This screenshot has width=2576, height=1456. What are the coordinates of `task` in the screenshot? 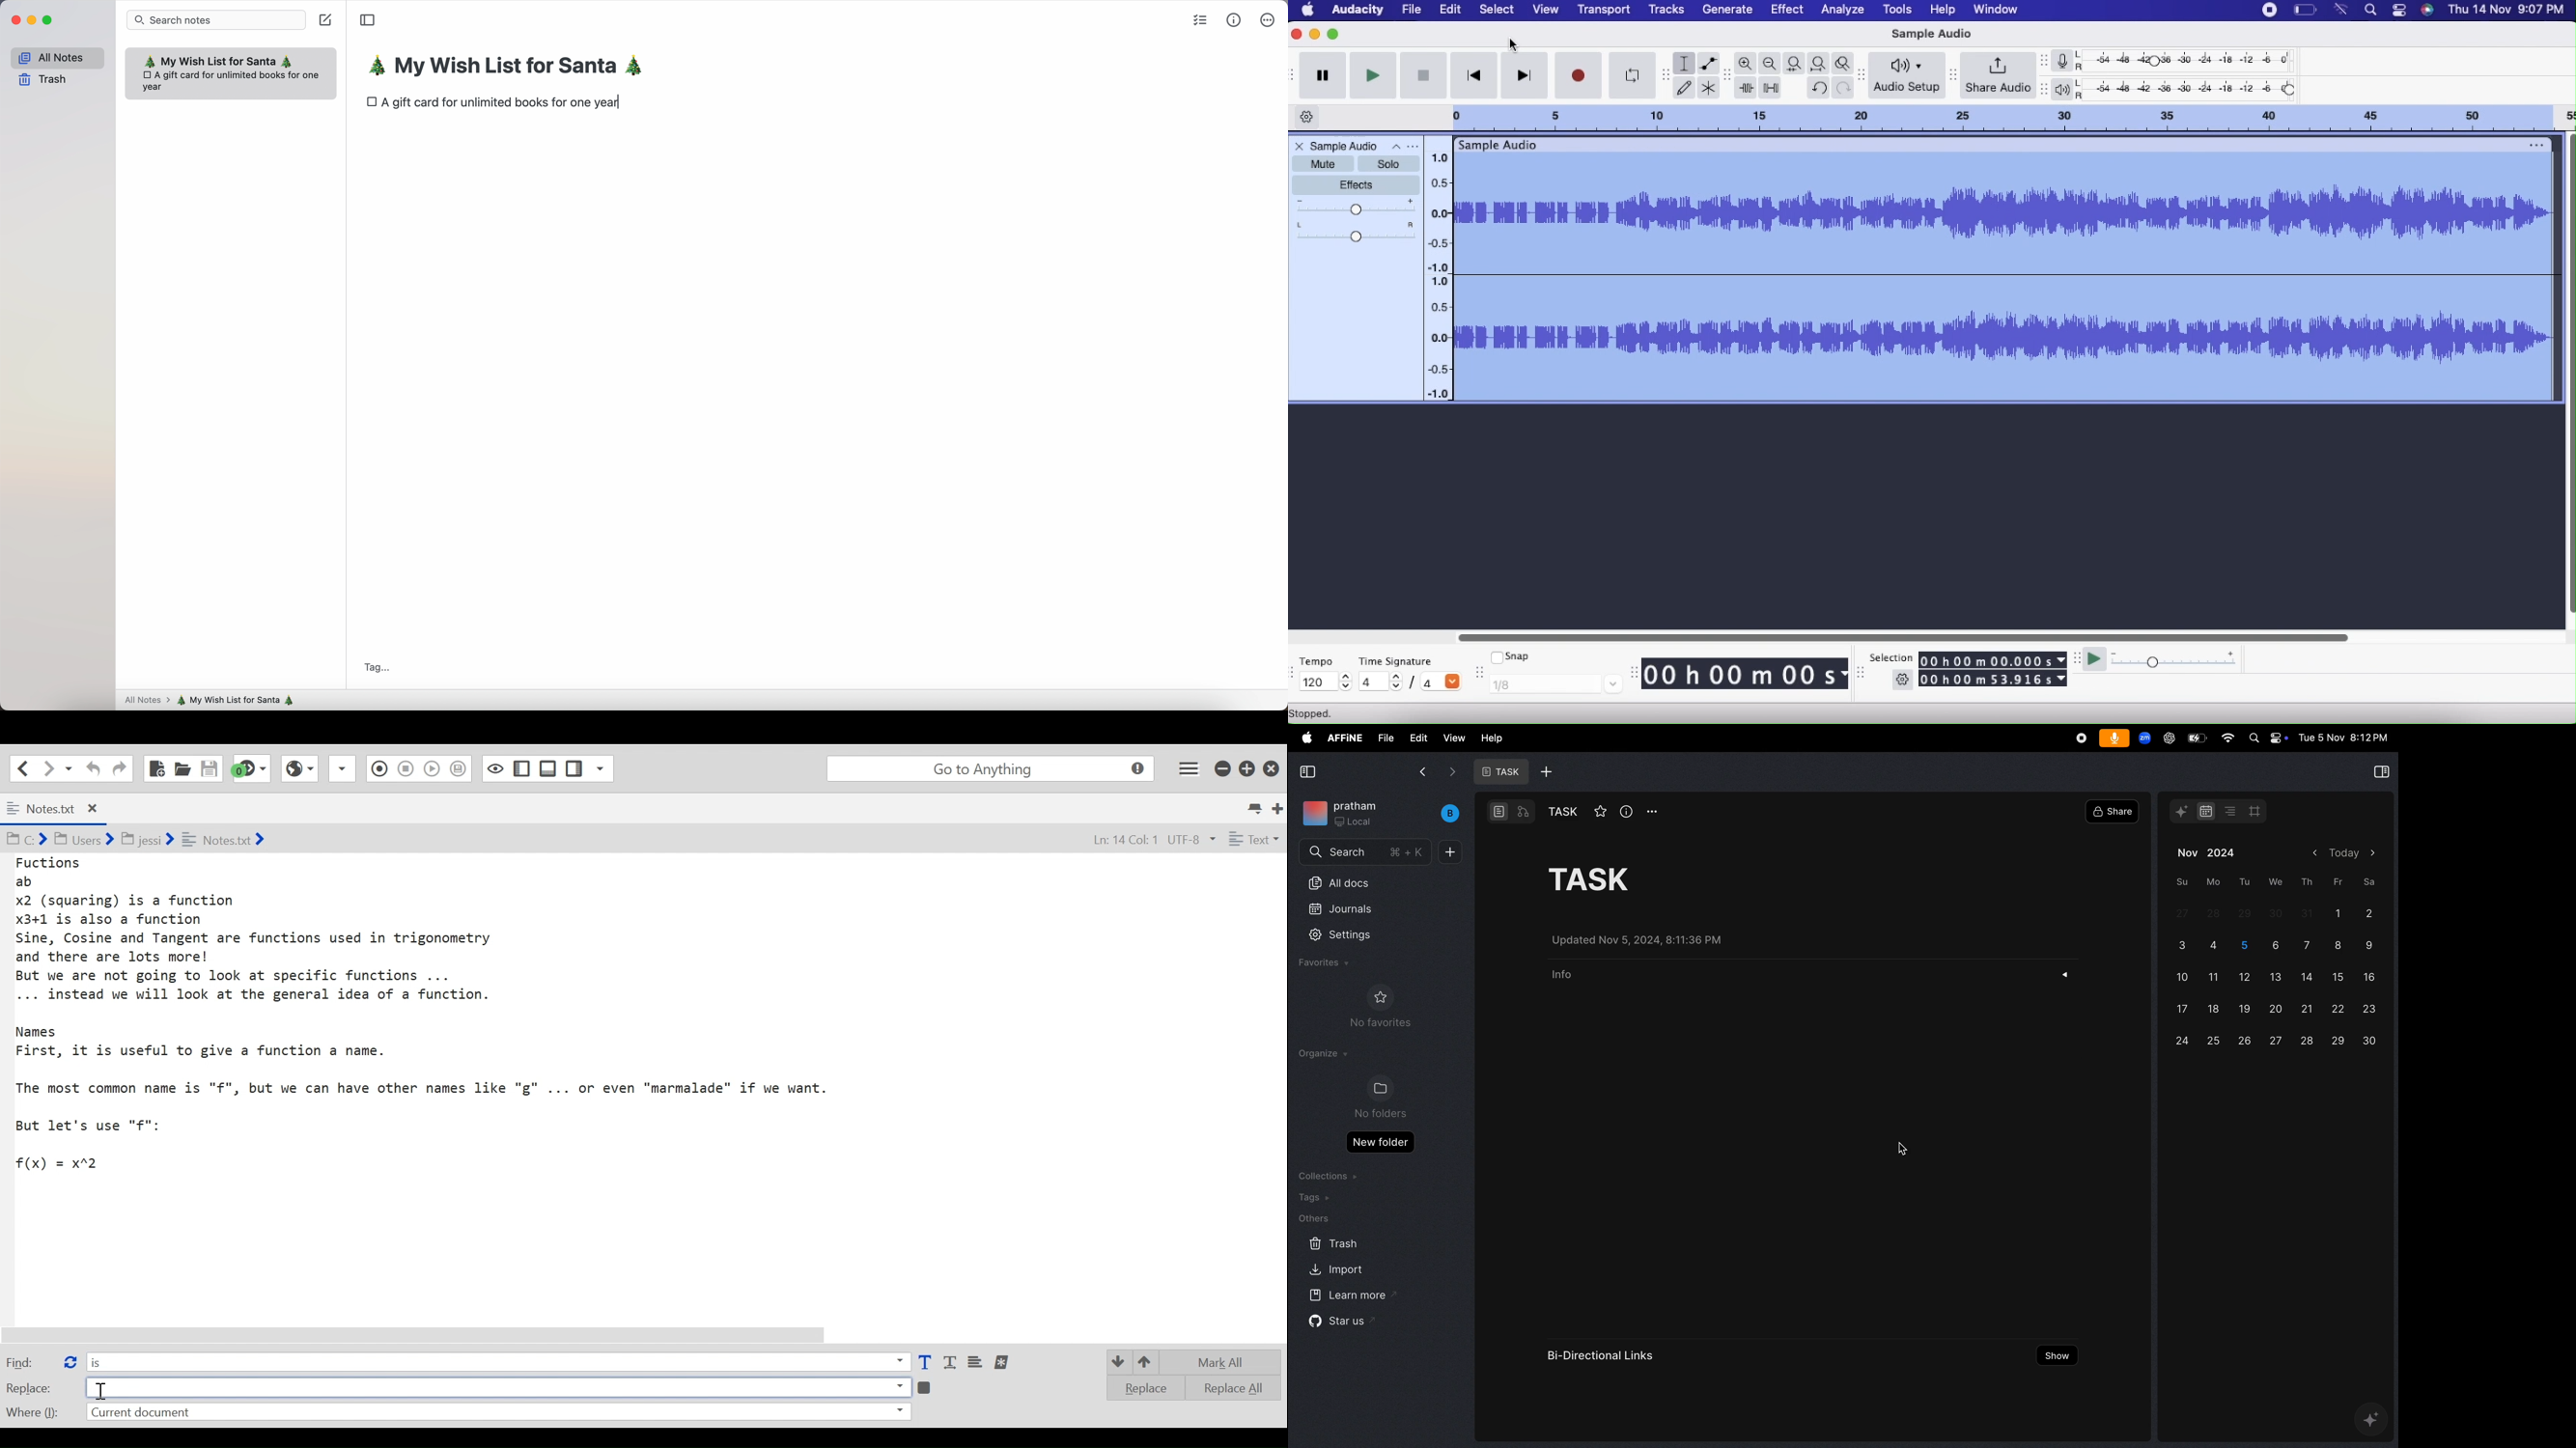 It's located at (1499, 772).